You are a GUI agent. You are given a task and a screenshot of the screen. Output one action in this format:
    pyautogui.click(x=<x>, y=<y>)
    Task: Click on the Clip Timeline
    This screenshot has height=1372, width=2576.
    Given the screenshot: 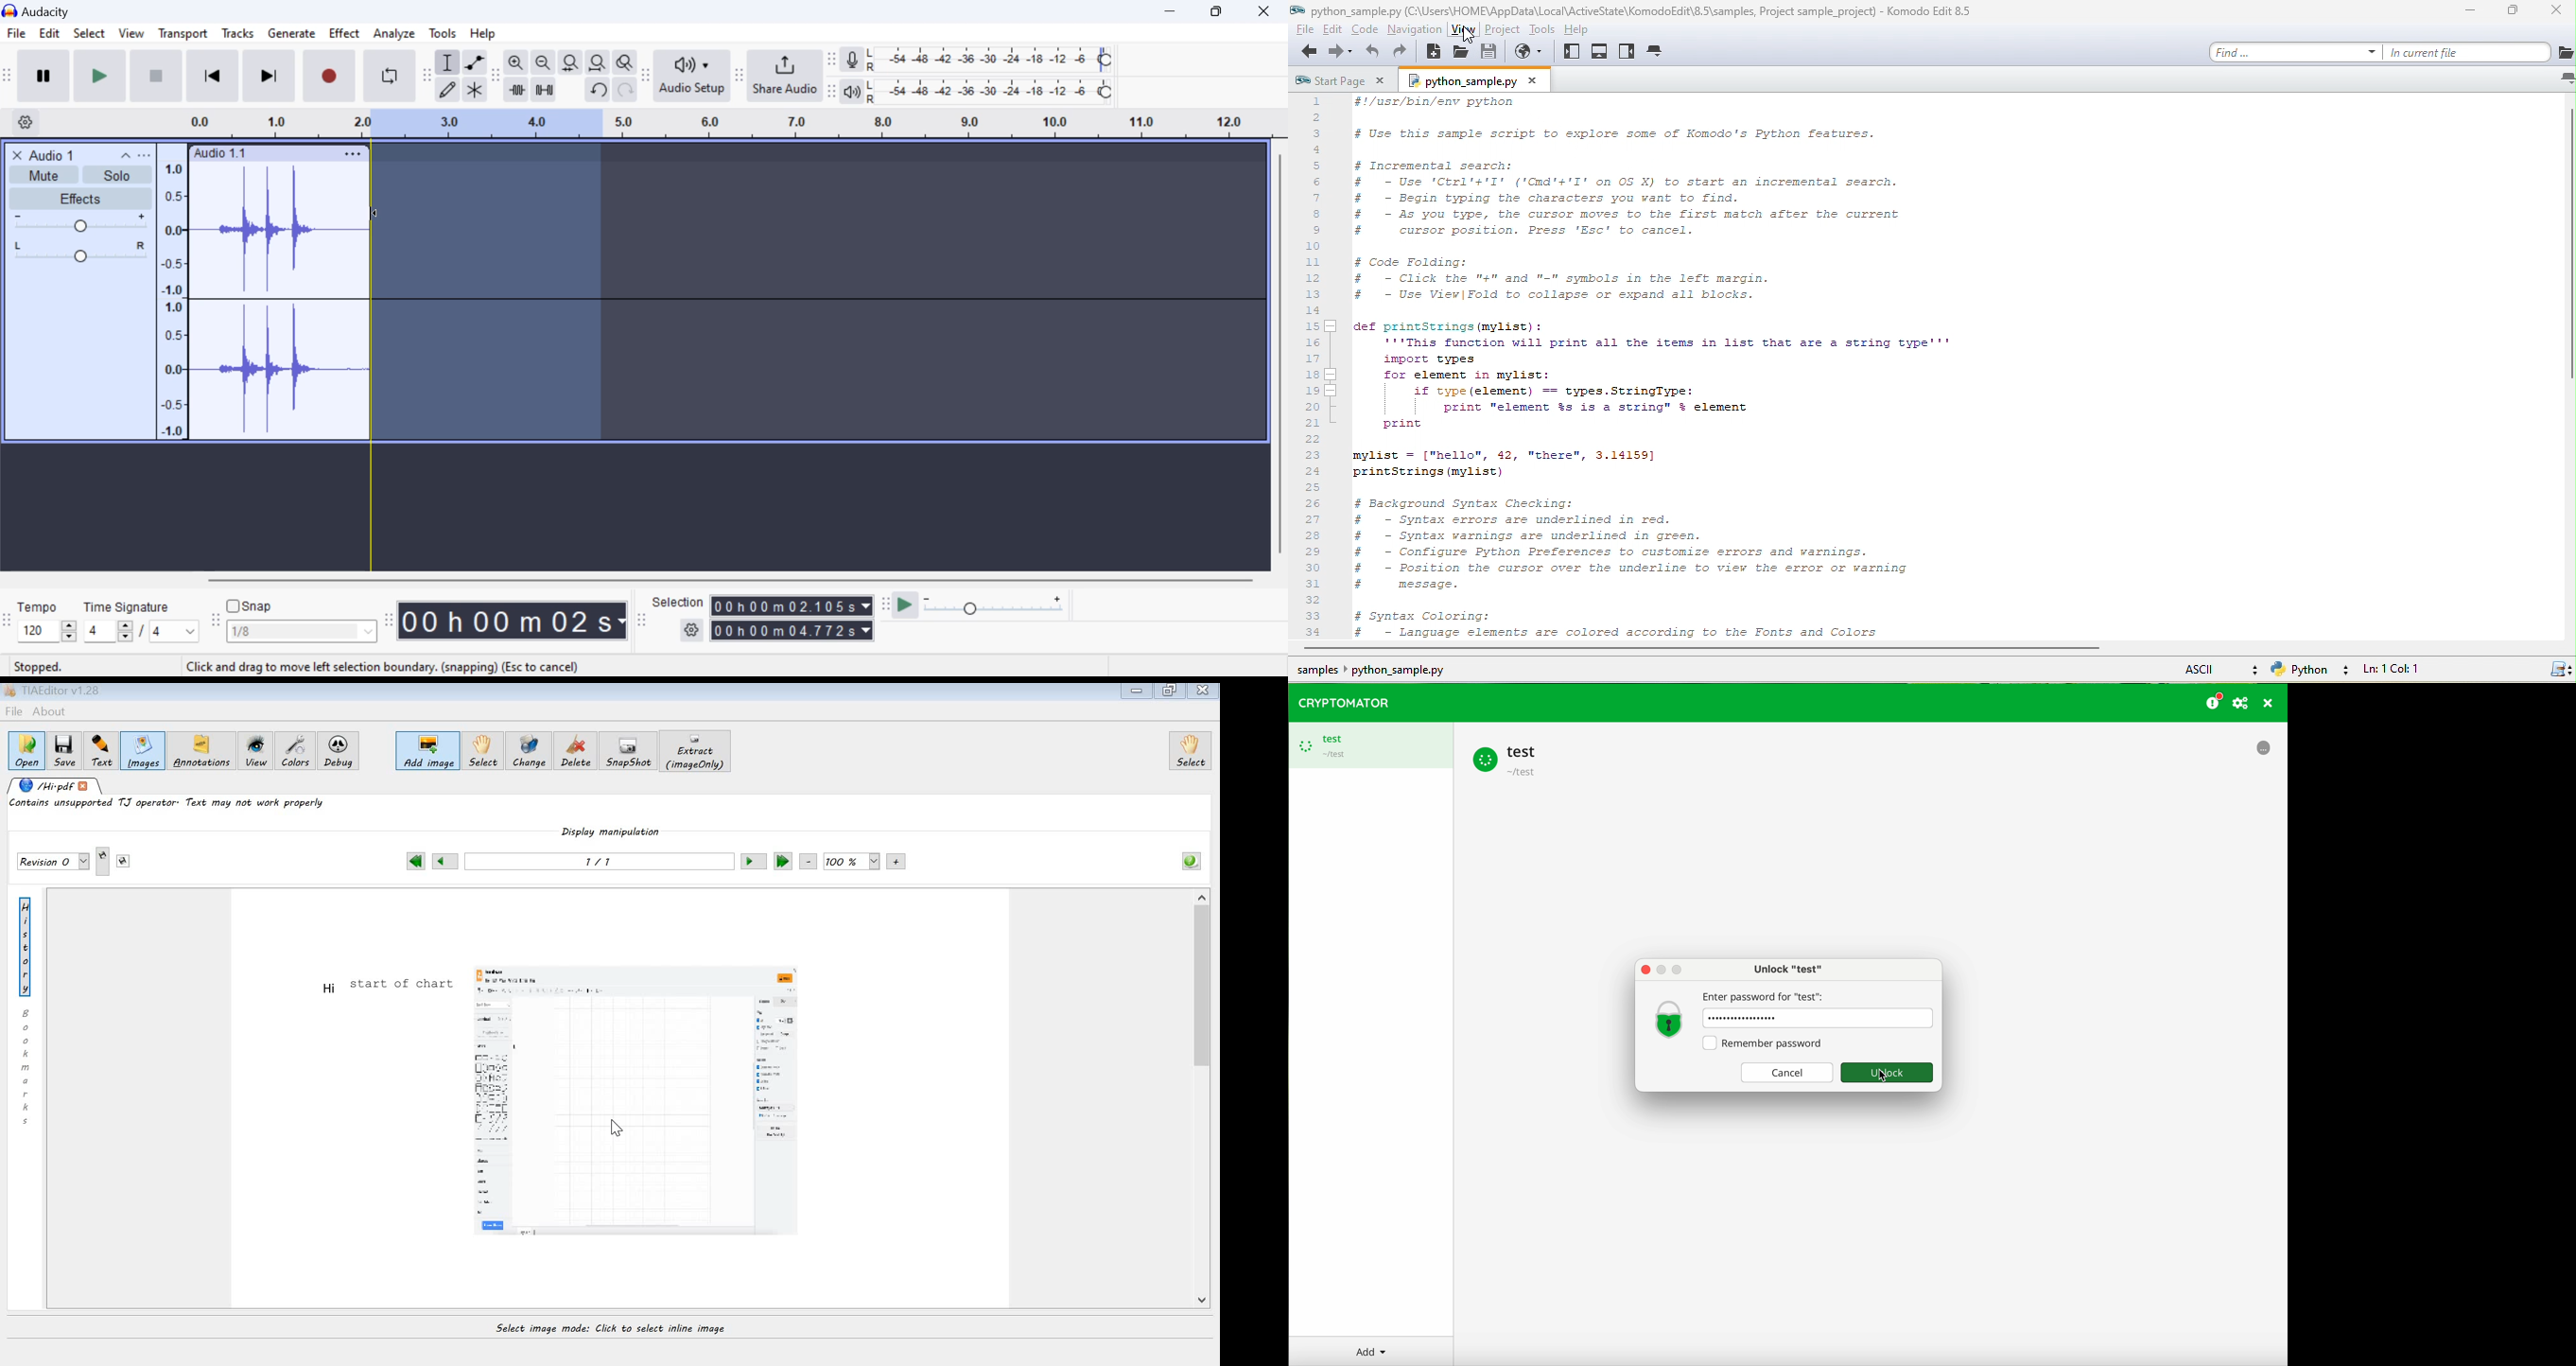 What is the action you would take?
    pyautogui.click(x=716, y=125)
    